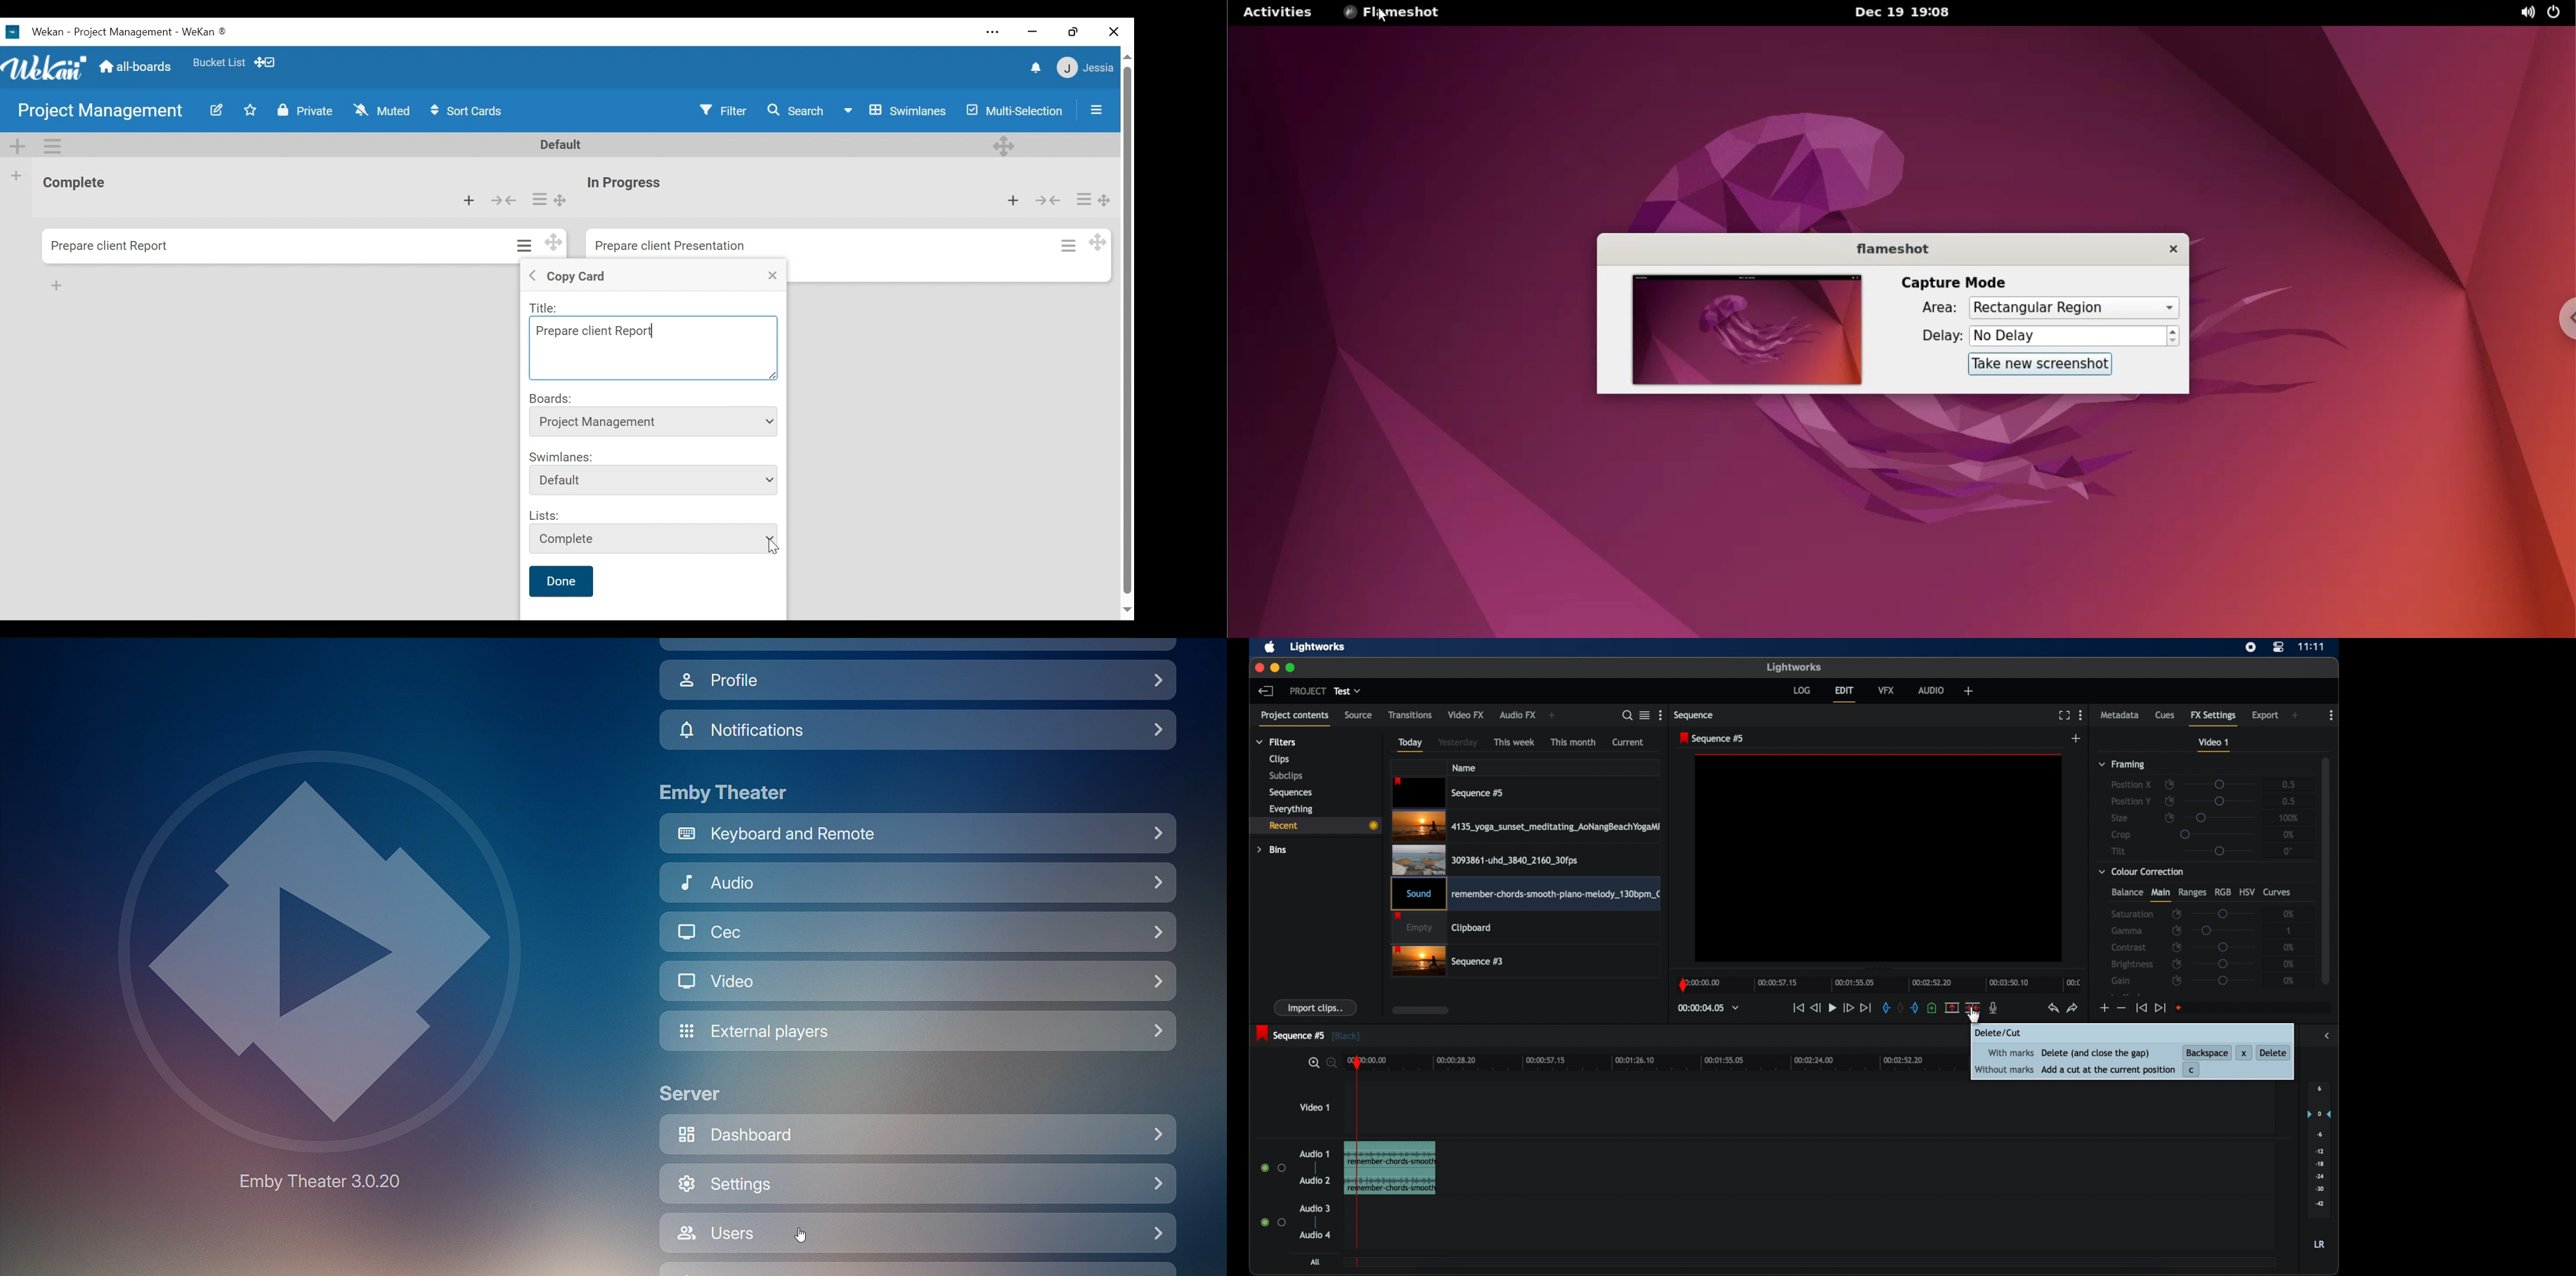 The height and width of the screenshot is (1288, 2576). What do you see at coordinates (1883, 1008) in the screenshot?
I see `in mark` at bounding box center [1883, 1008].